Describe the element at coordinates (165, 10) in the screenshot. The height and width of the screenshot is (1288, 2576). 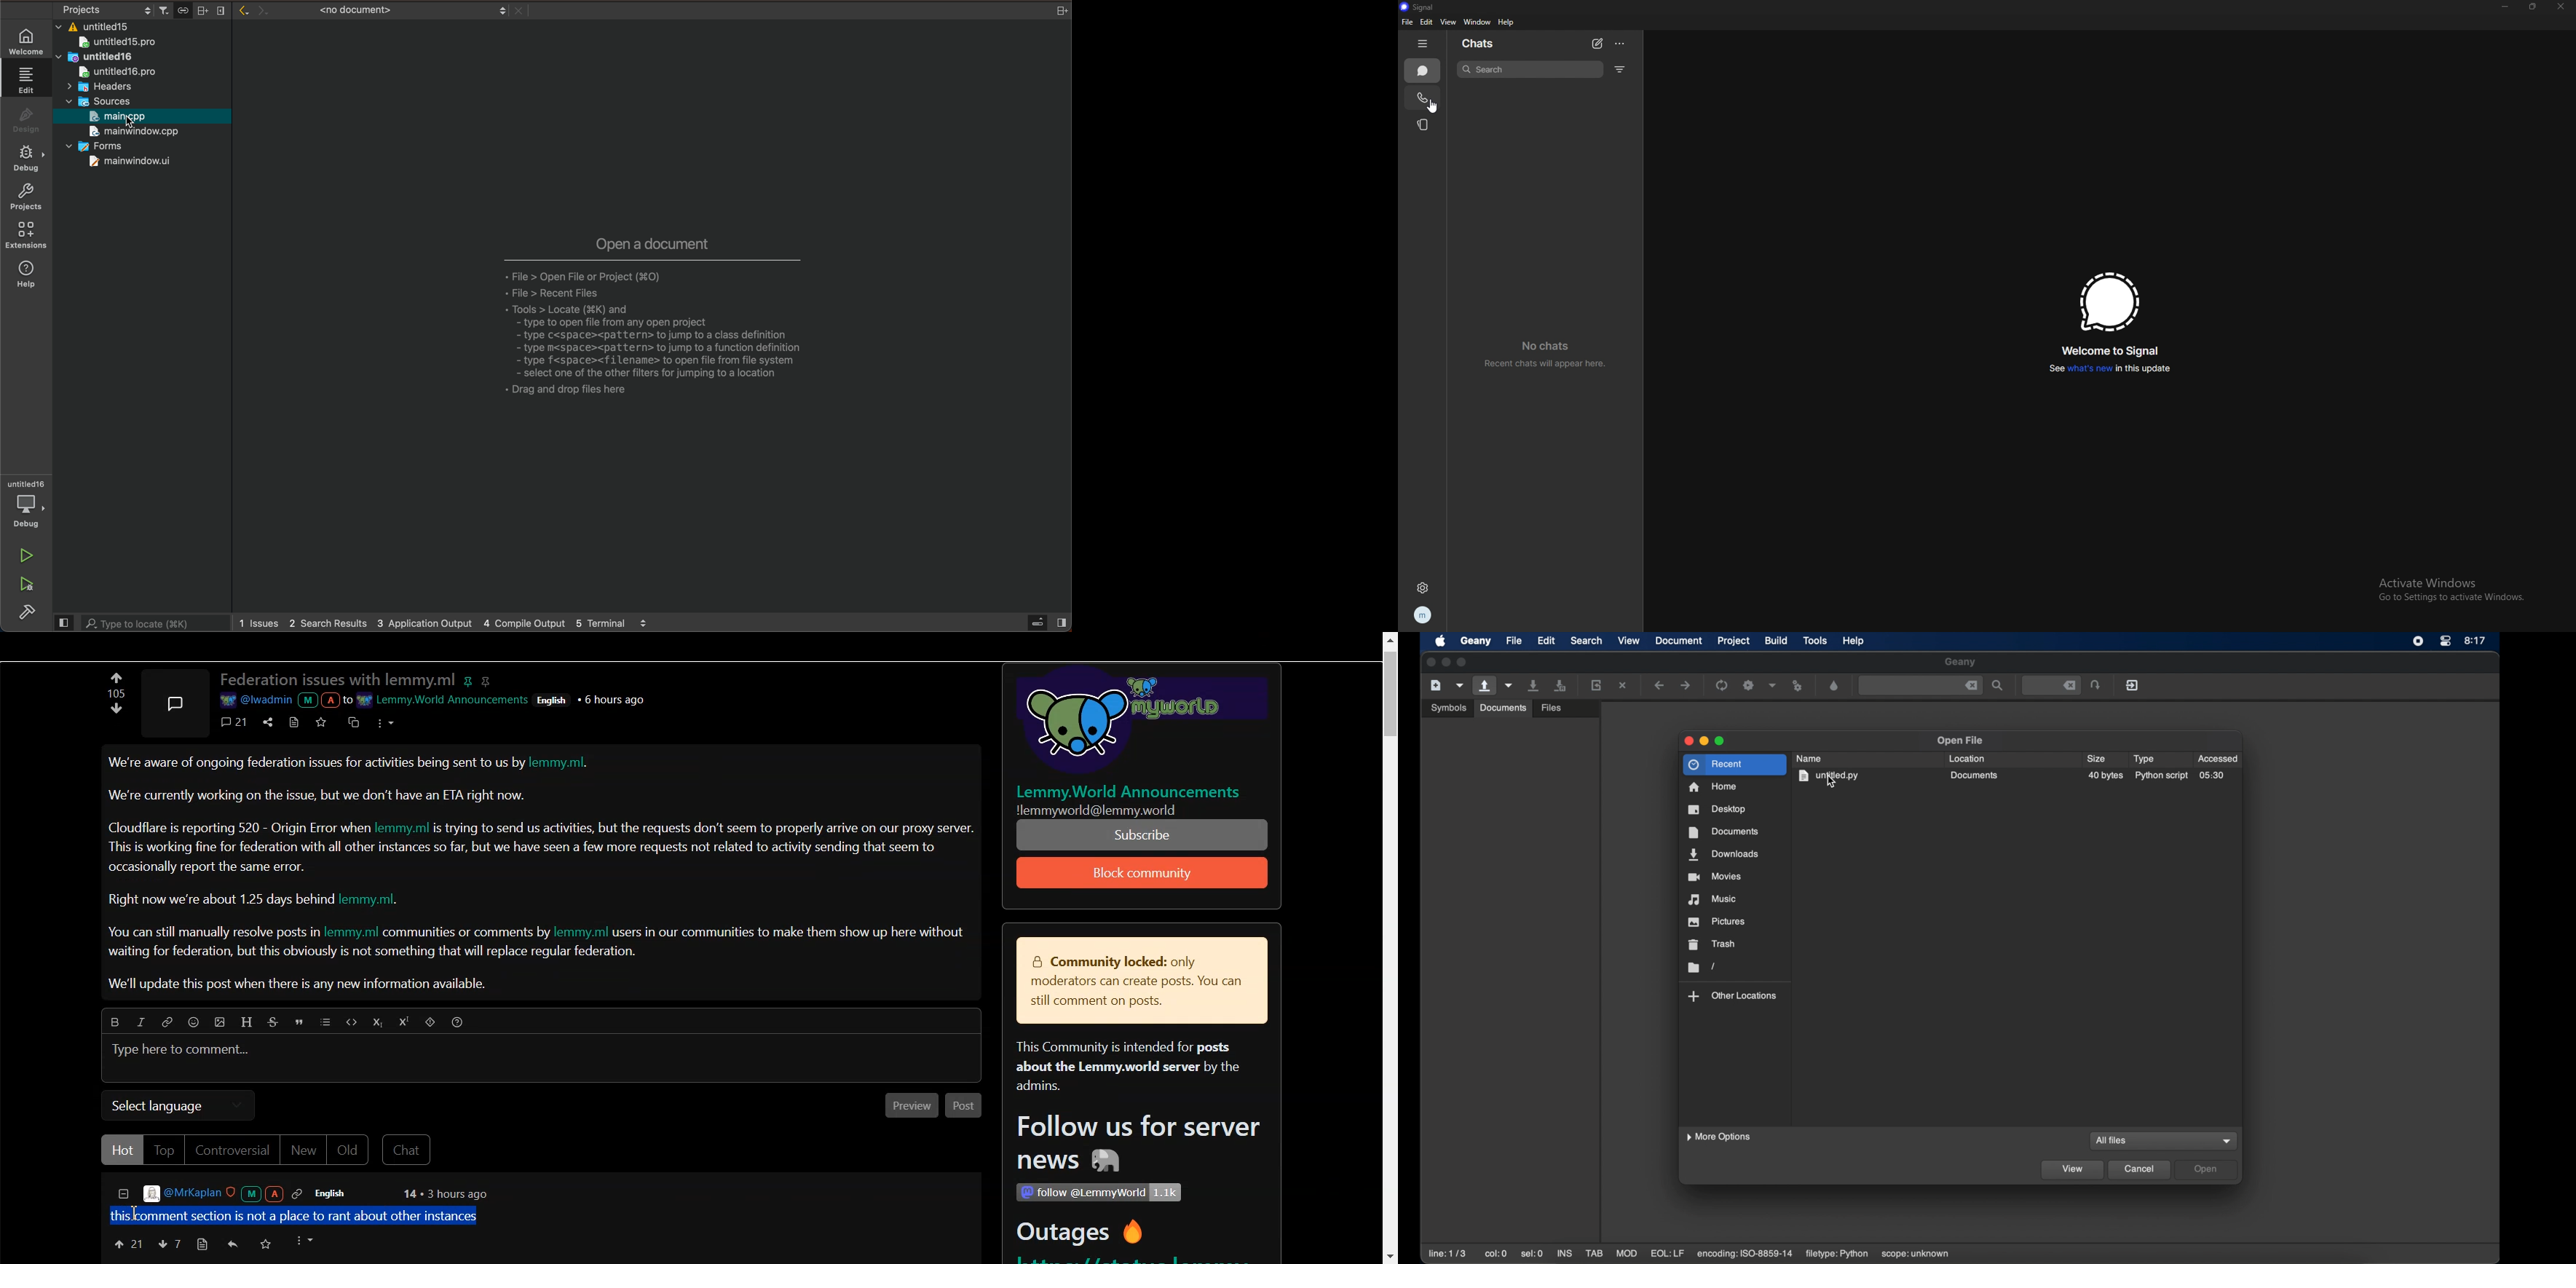
I see `filter` at that location.